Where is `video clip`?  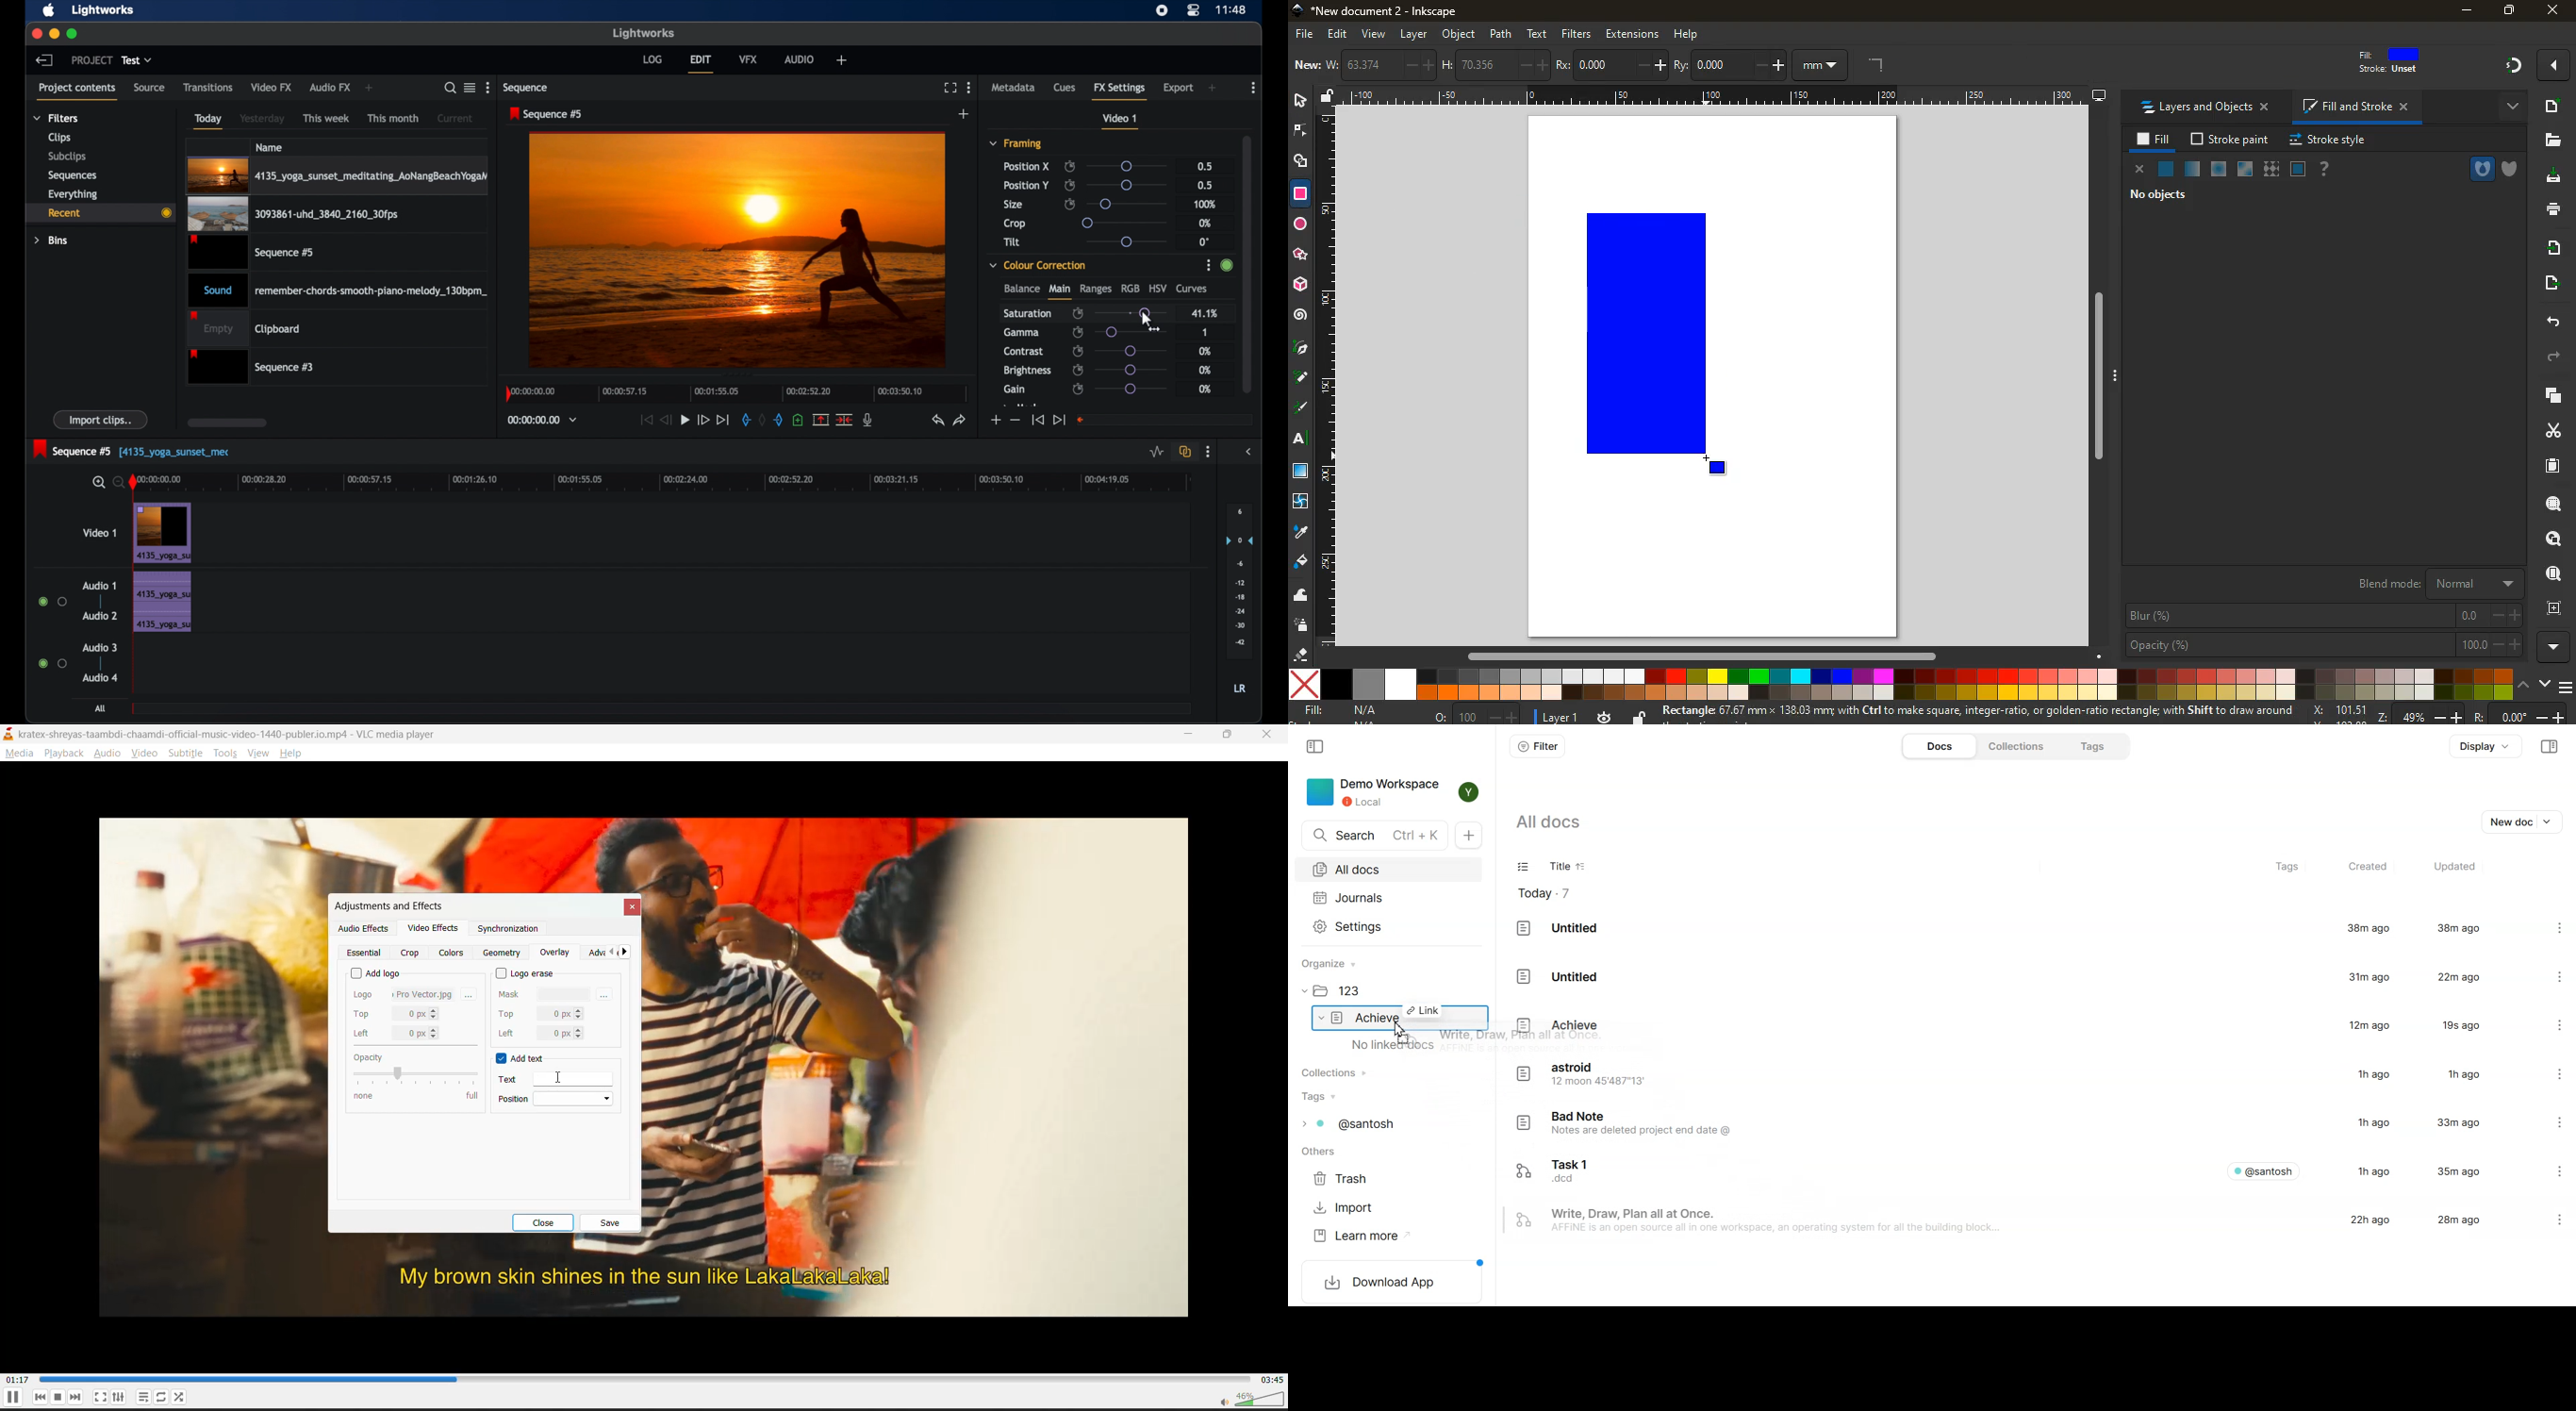
video clip is located at coordinates (253, 252).